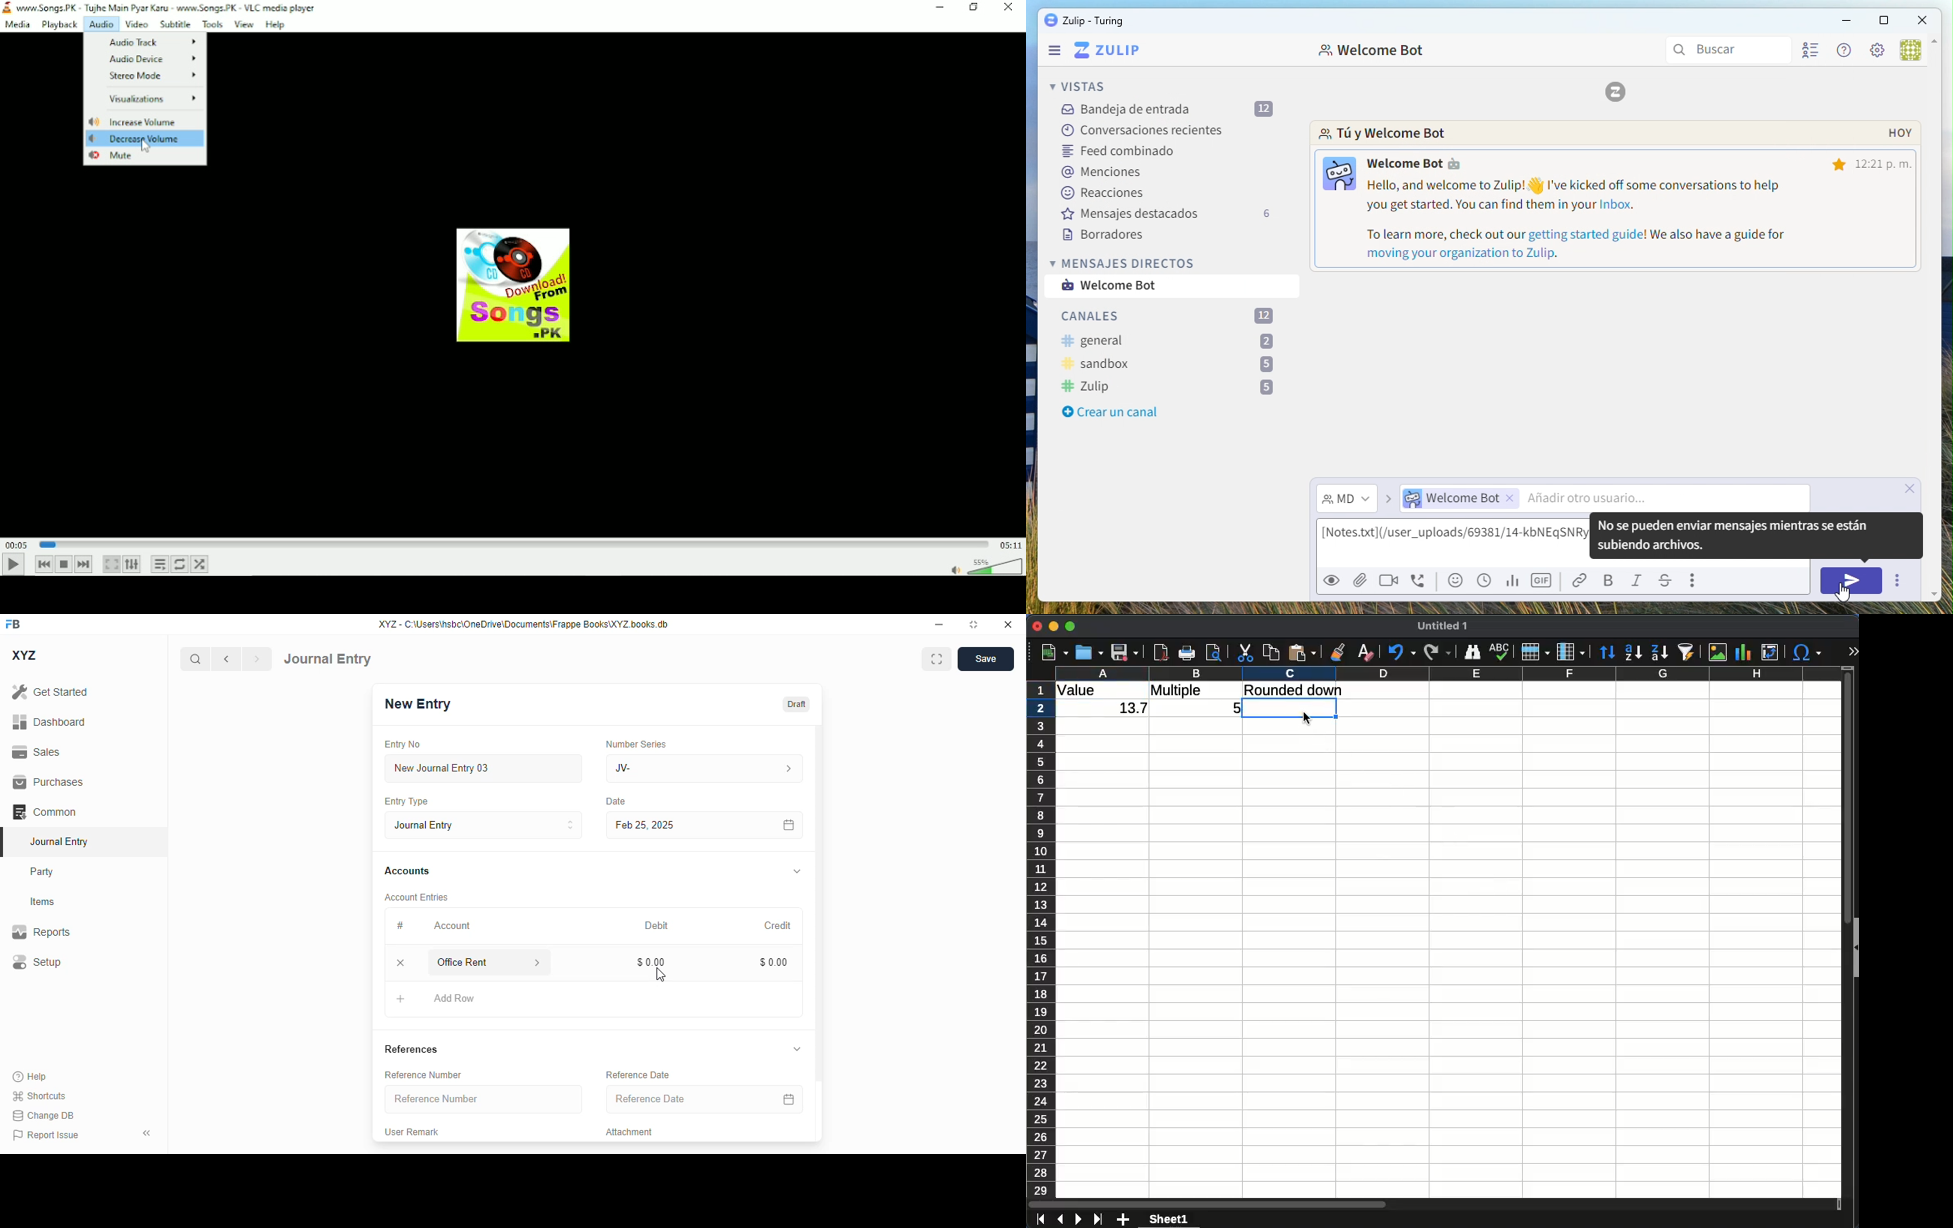 This screenshot has height=1232, width=1960. Describe the element at coordinates (1097, 1219) in the screenshot. I see `last sheet` at that location.